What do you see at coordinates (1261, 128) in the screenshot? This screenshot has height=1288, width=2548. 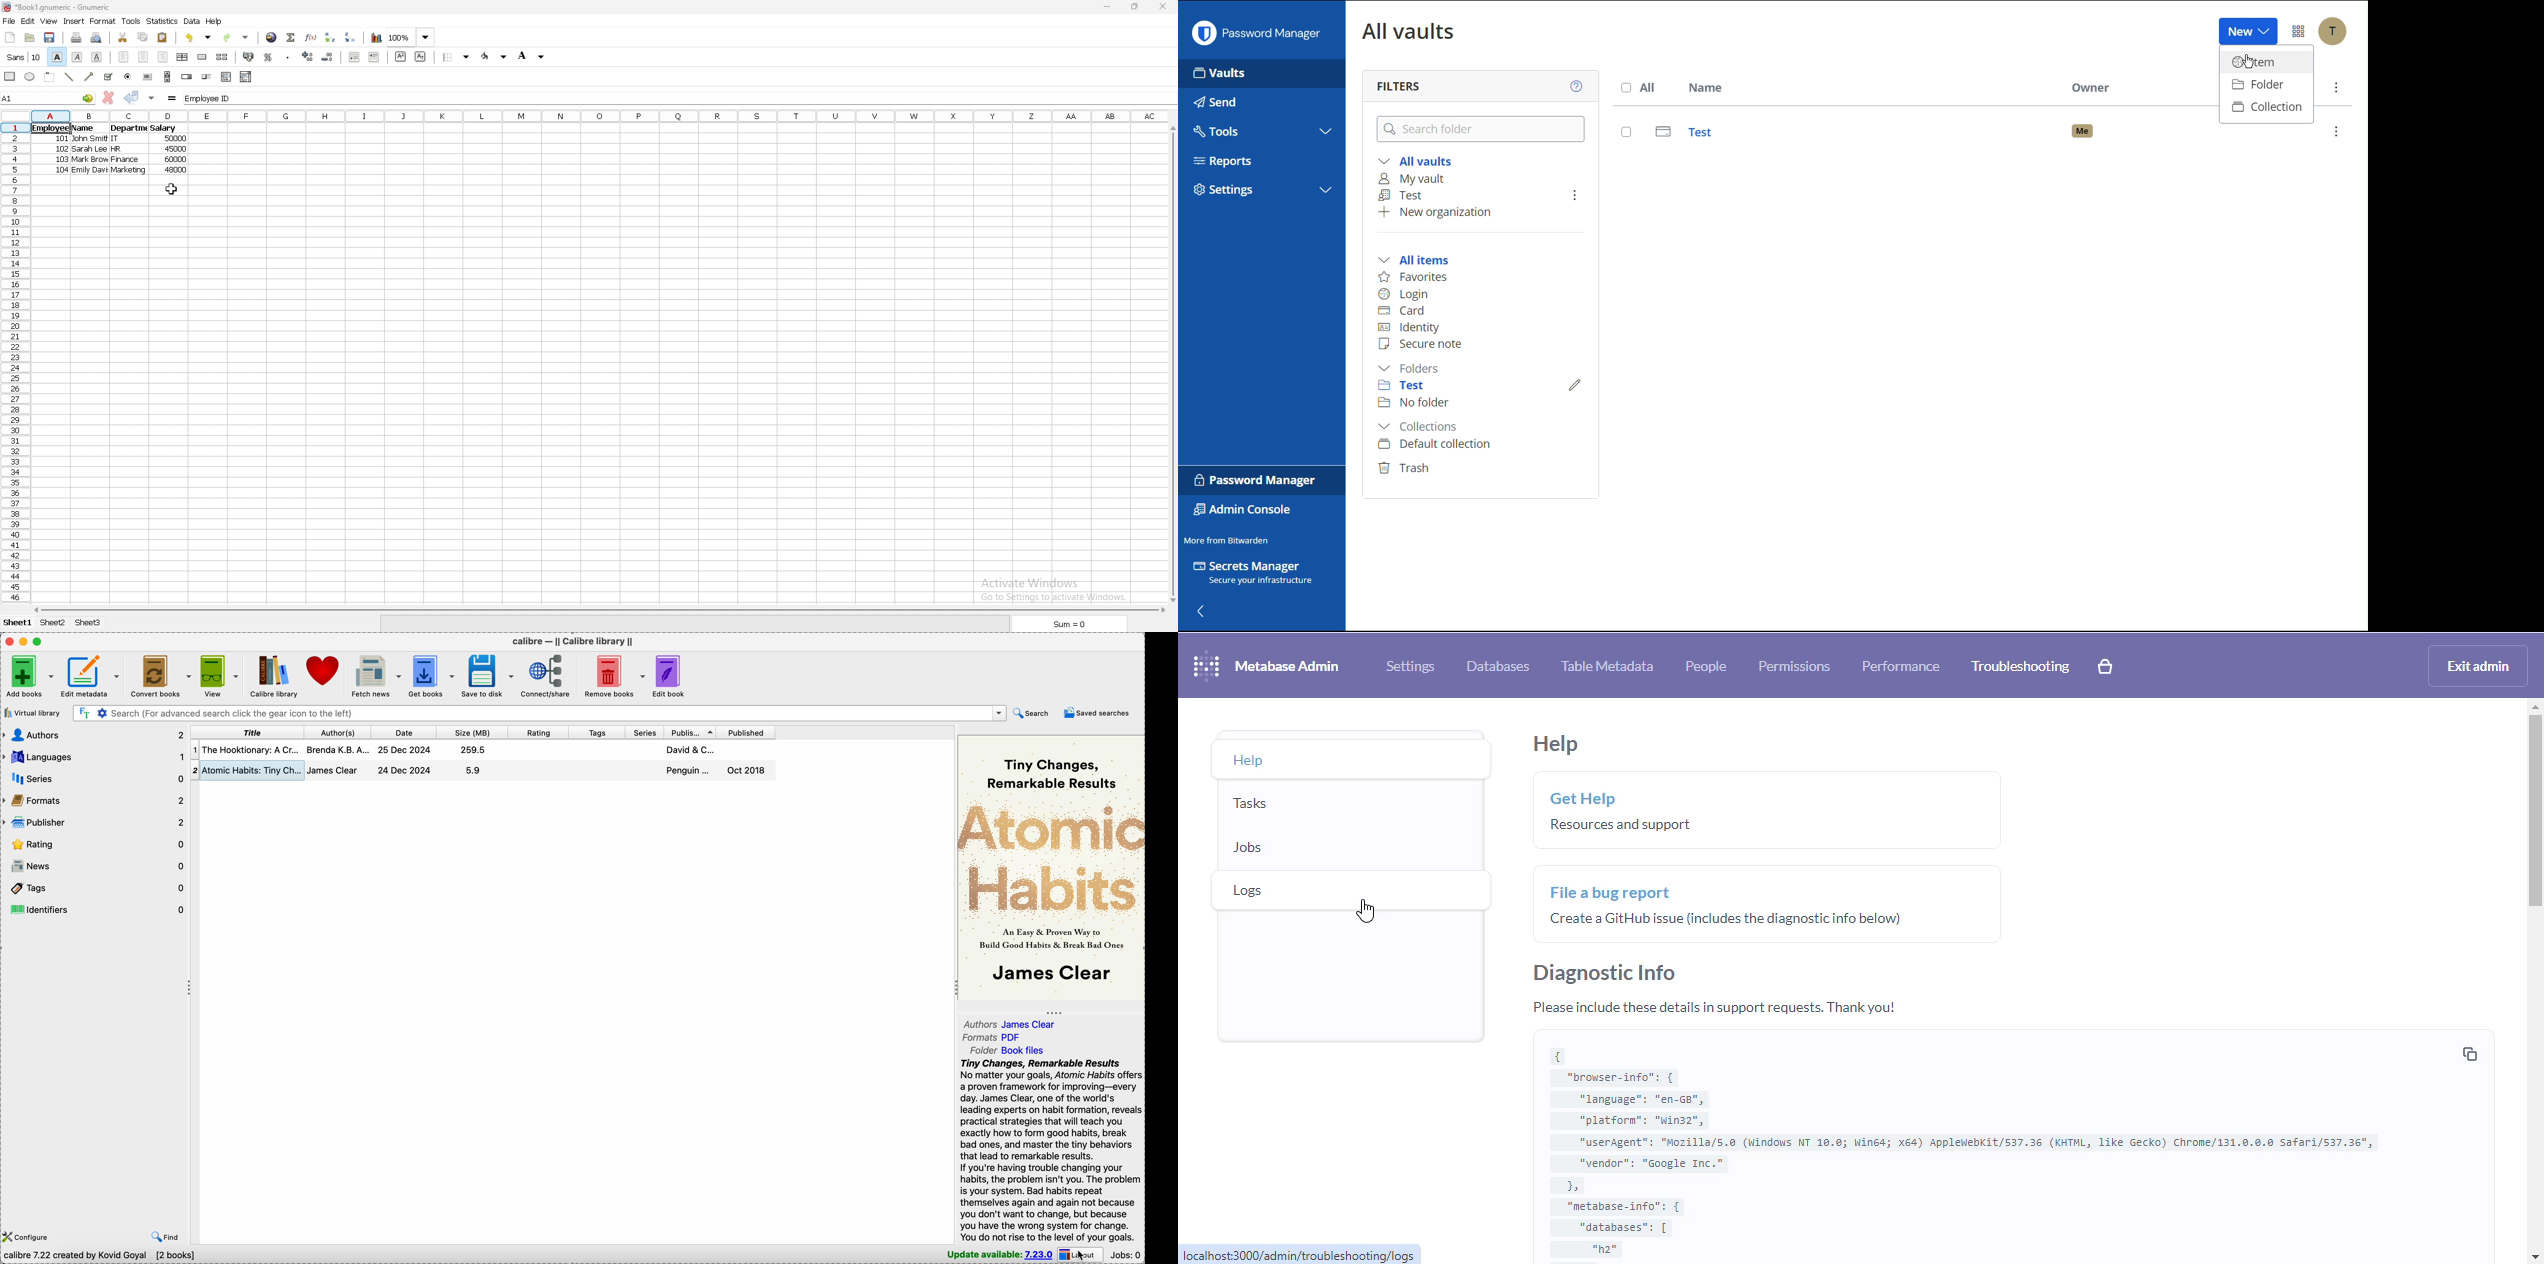 I see `Tools` at bounding box center [1261, 128].